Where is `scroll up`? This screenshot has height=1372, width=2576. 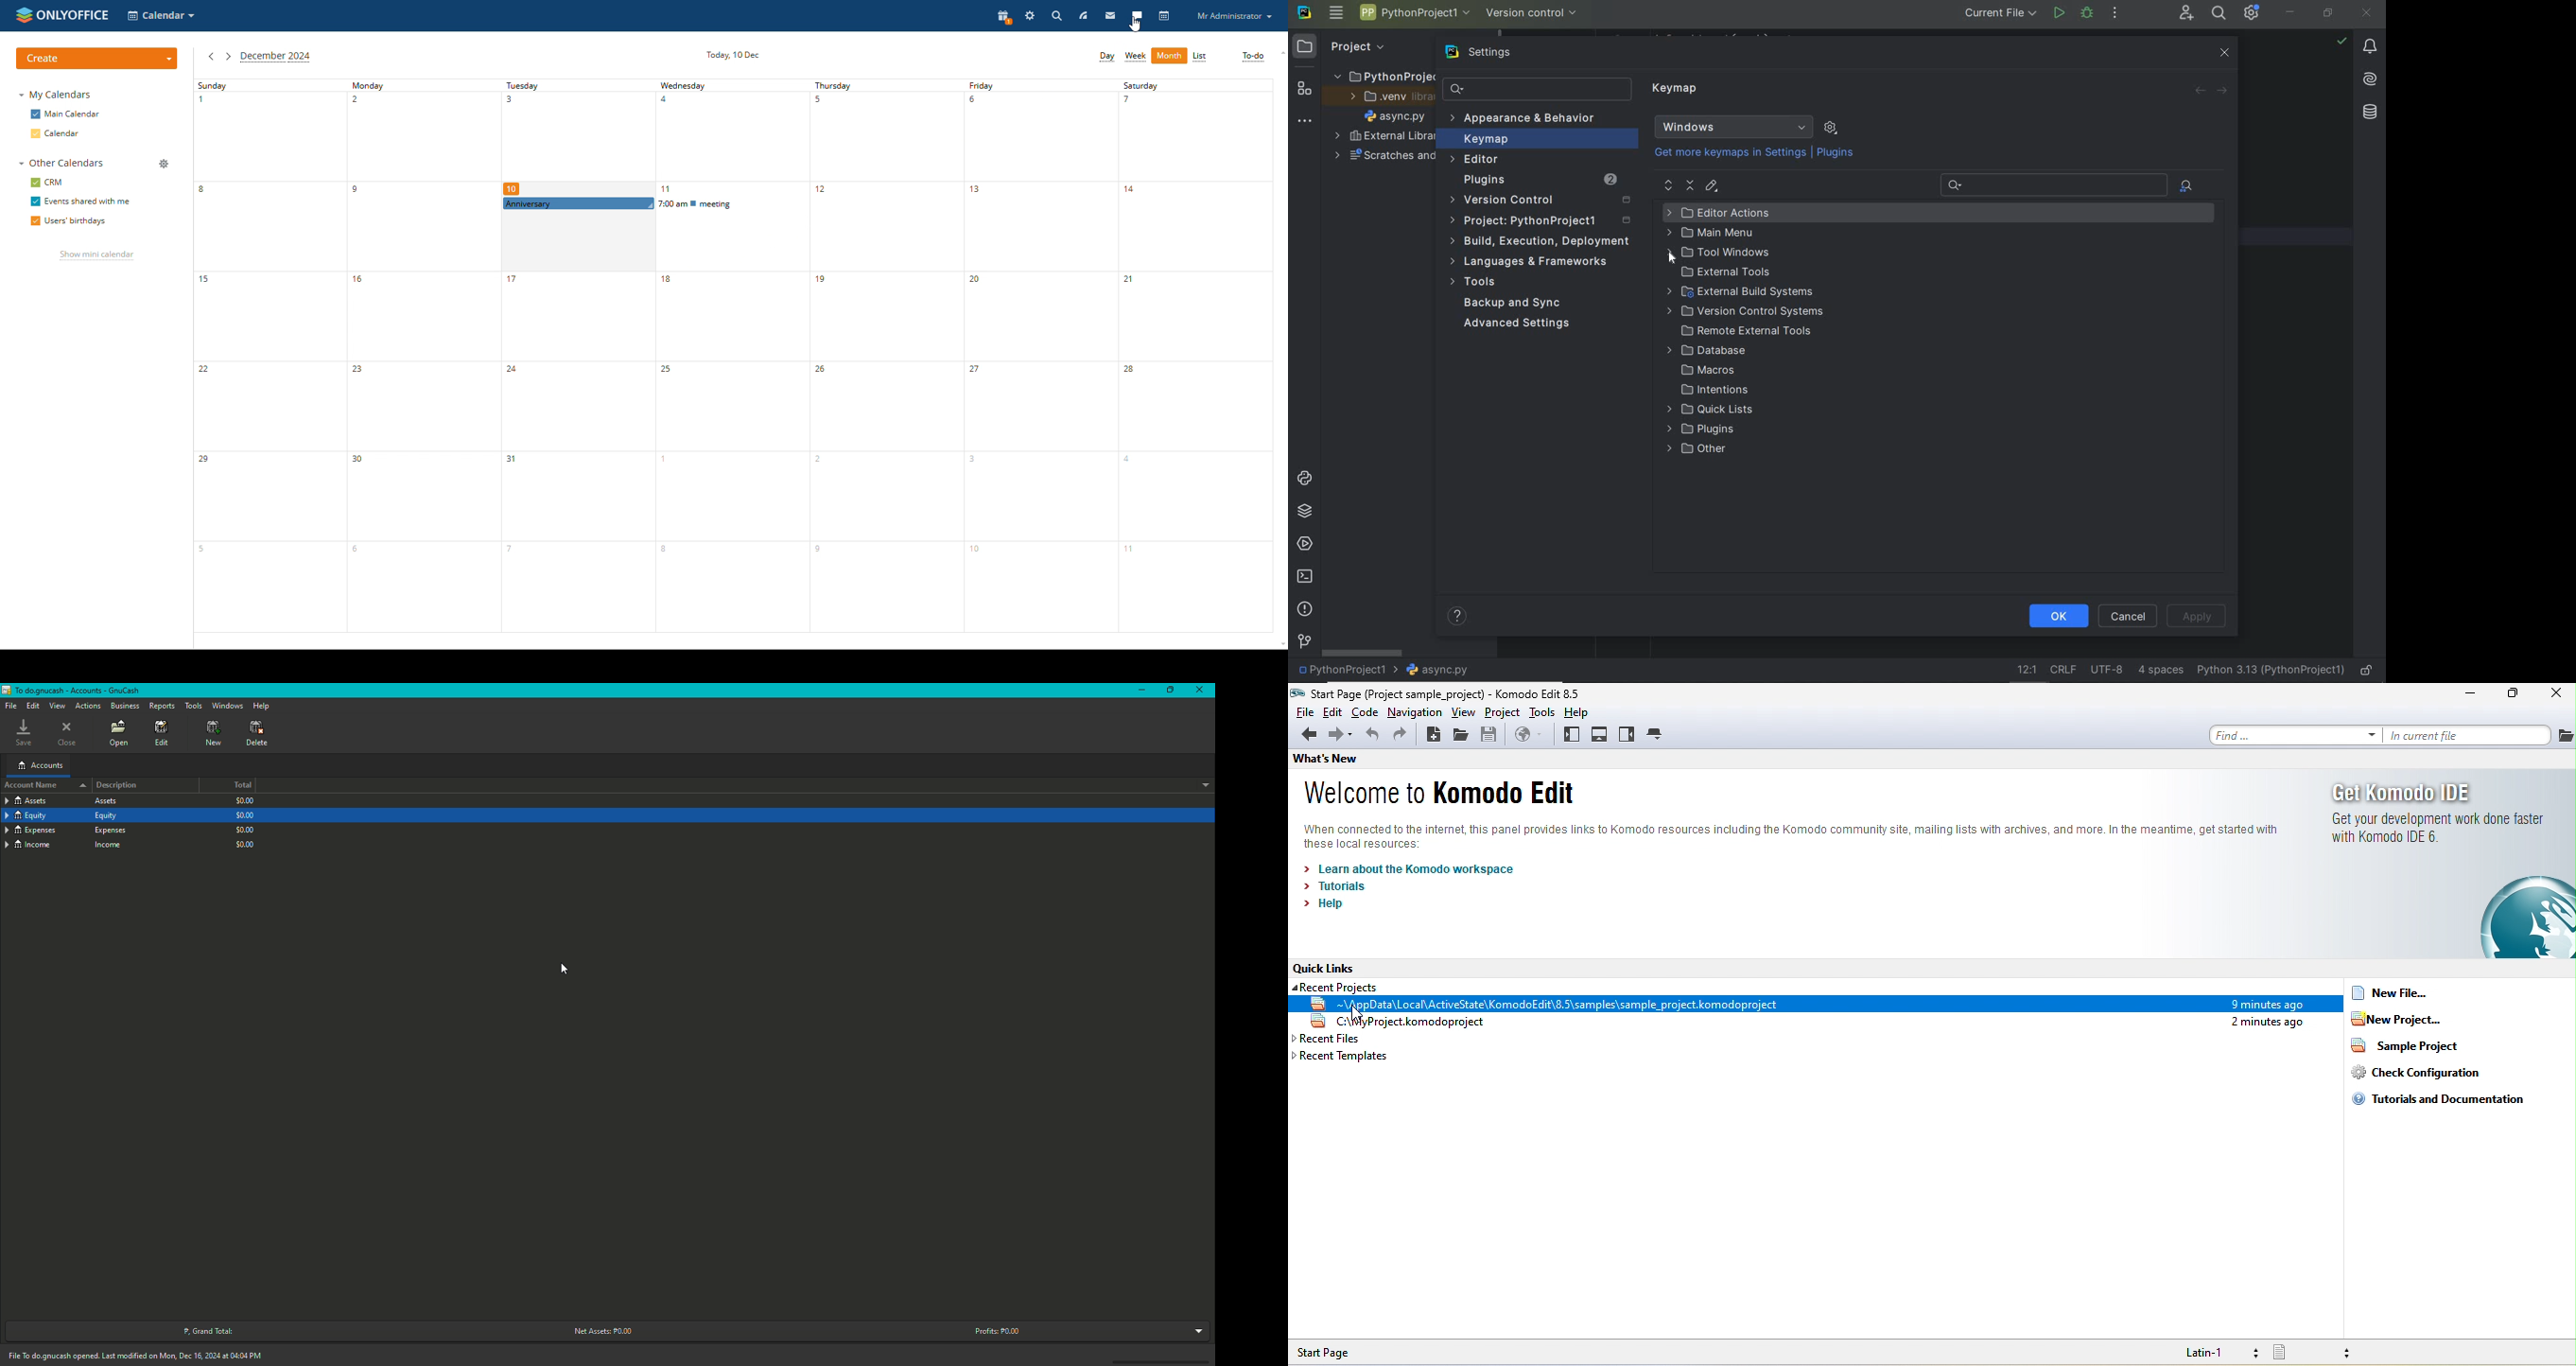
scroll up is located at coordinates (1280, 52).